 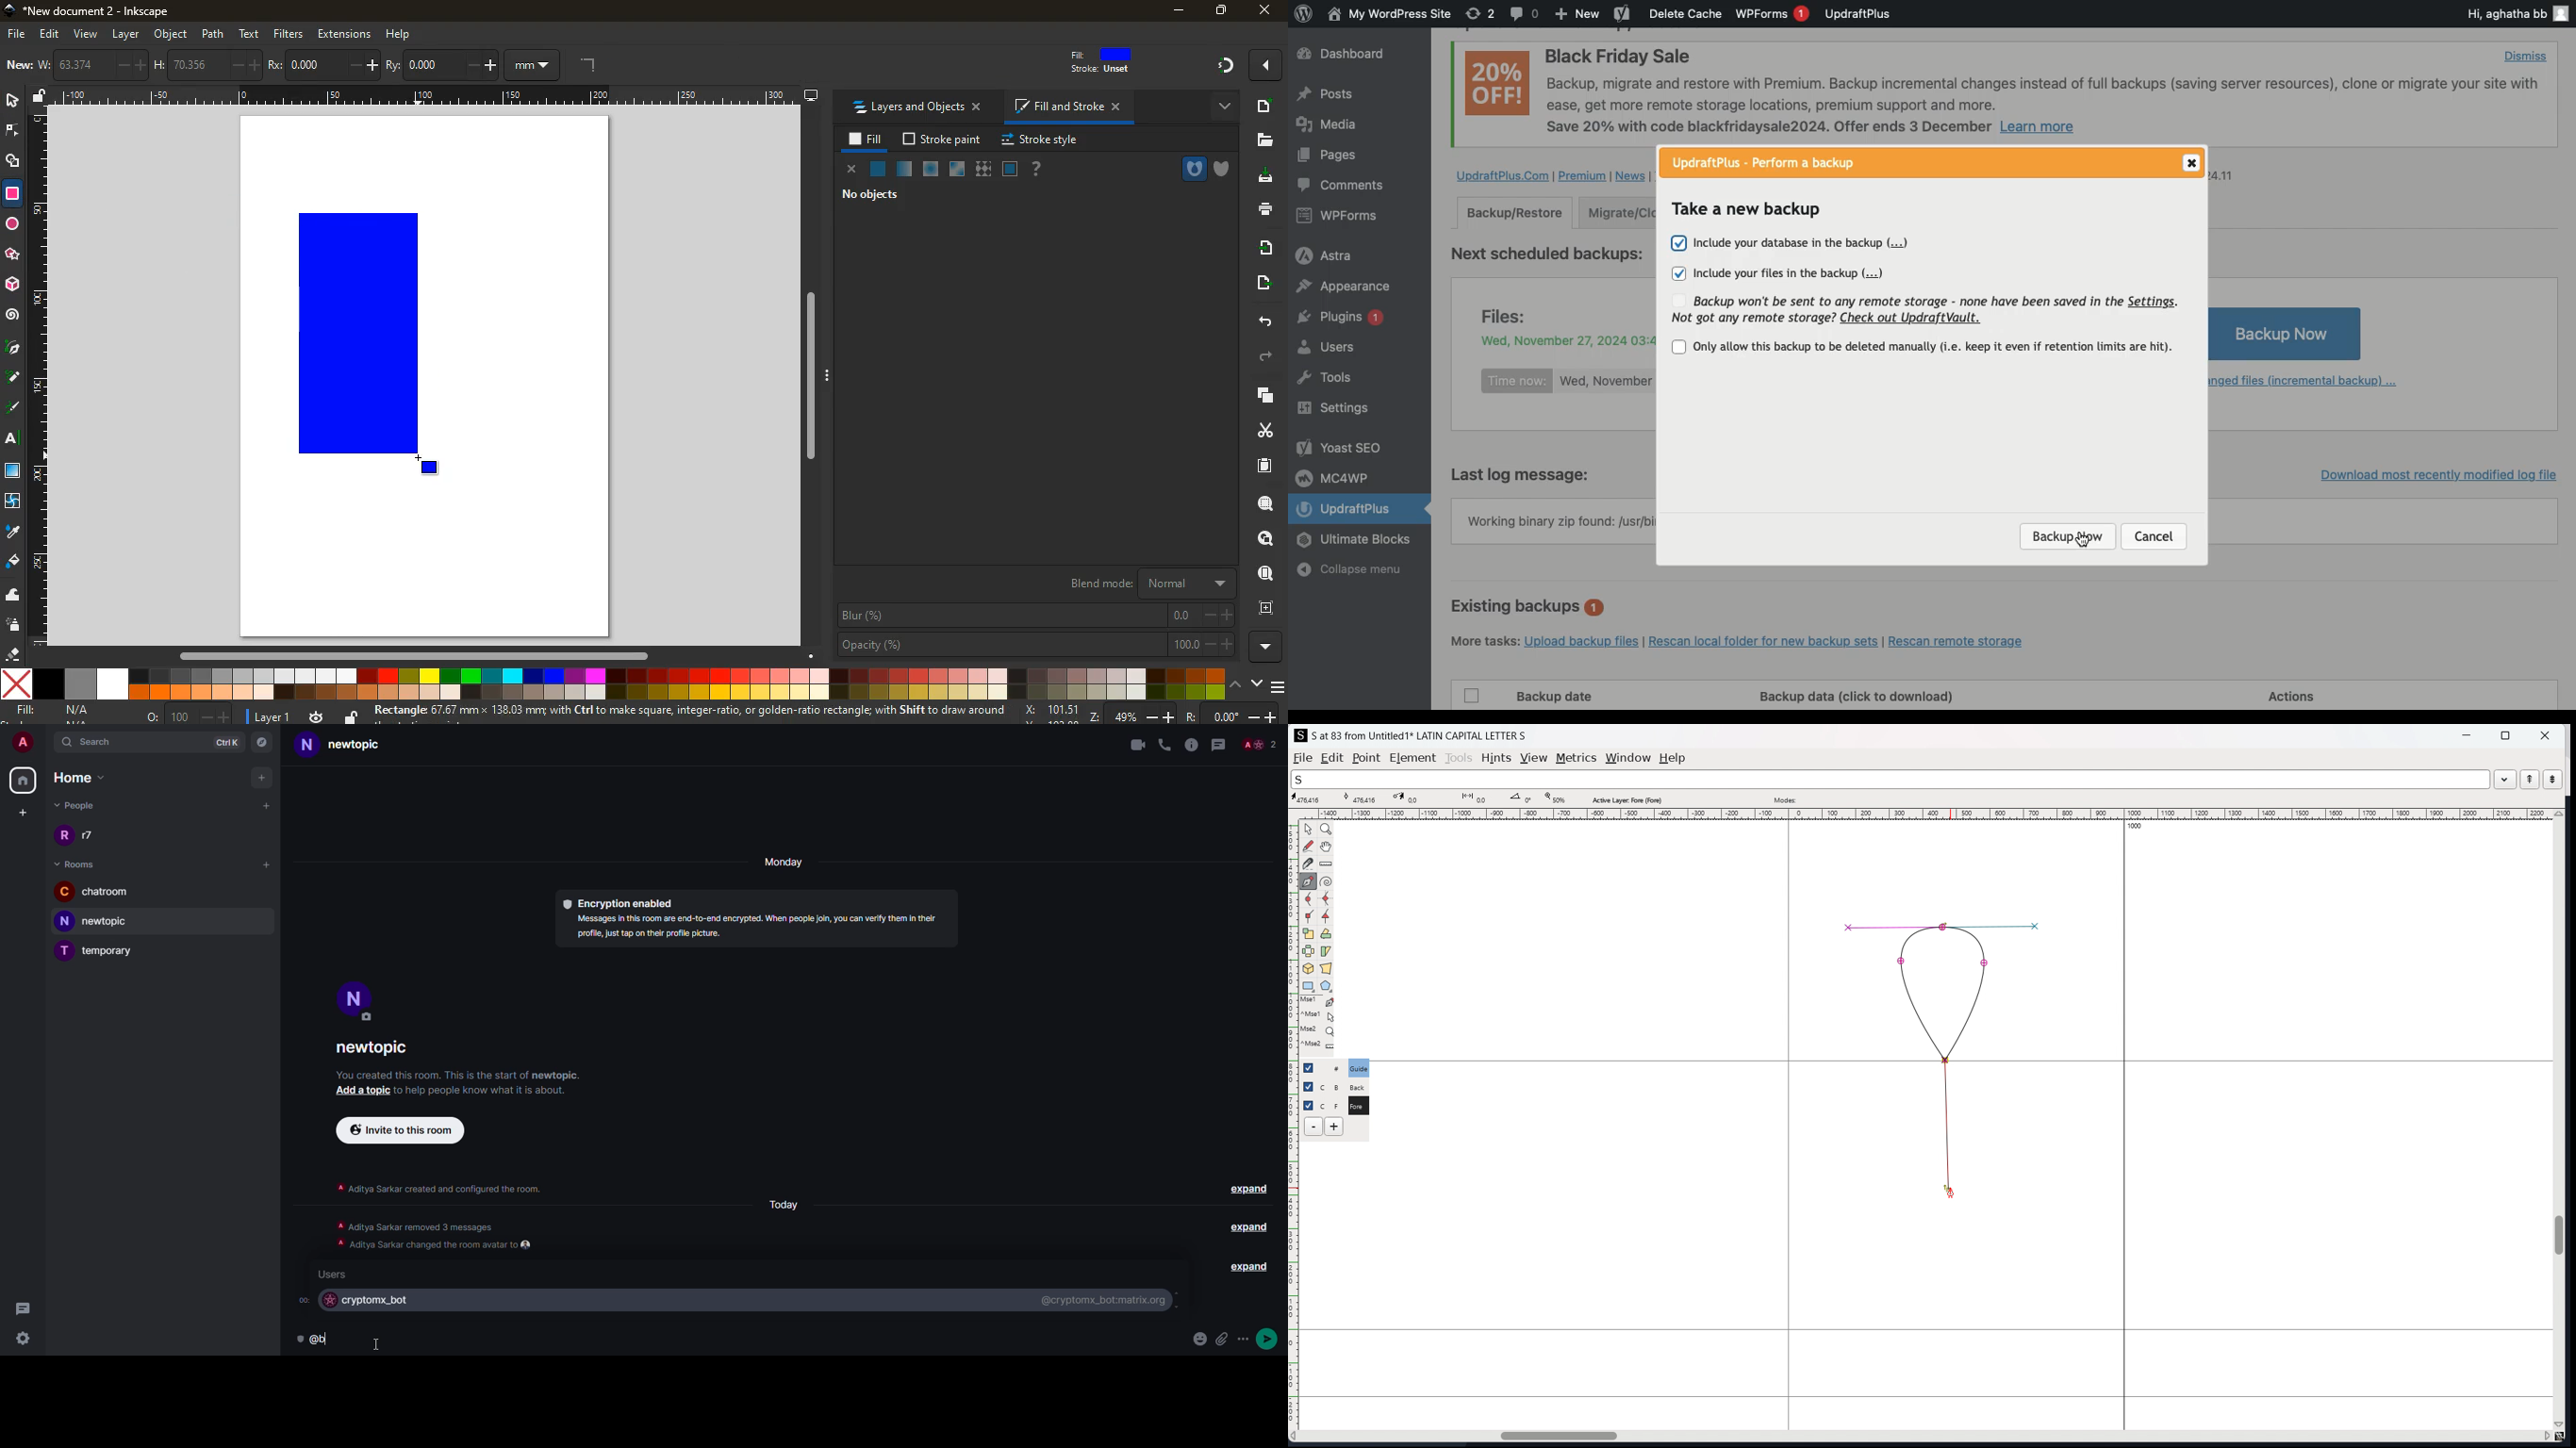 I want to click on maximize, so click(x=1219, y=9).